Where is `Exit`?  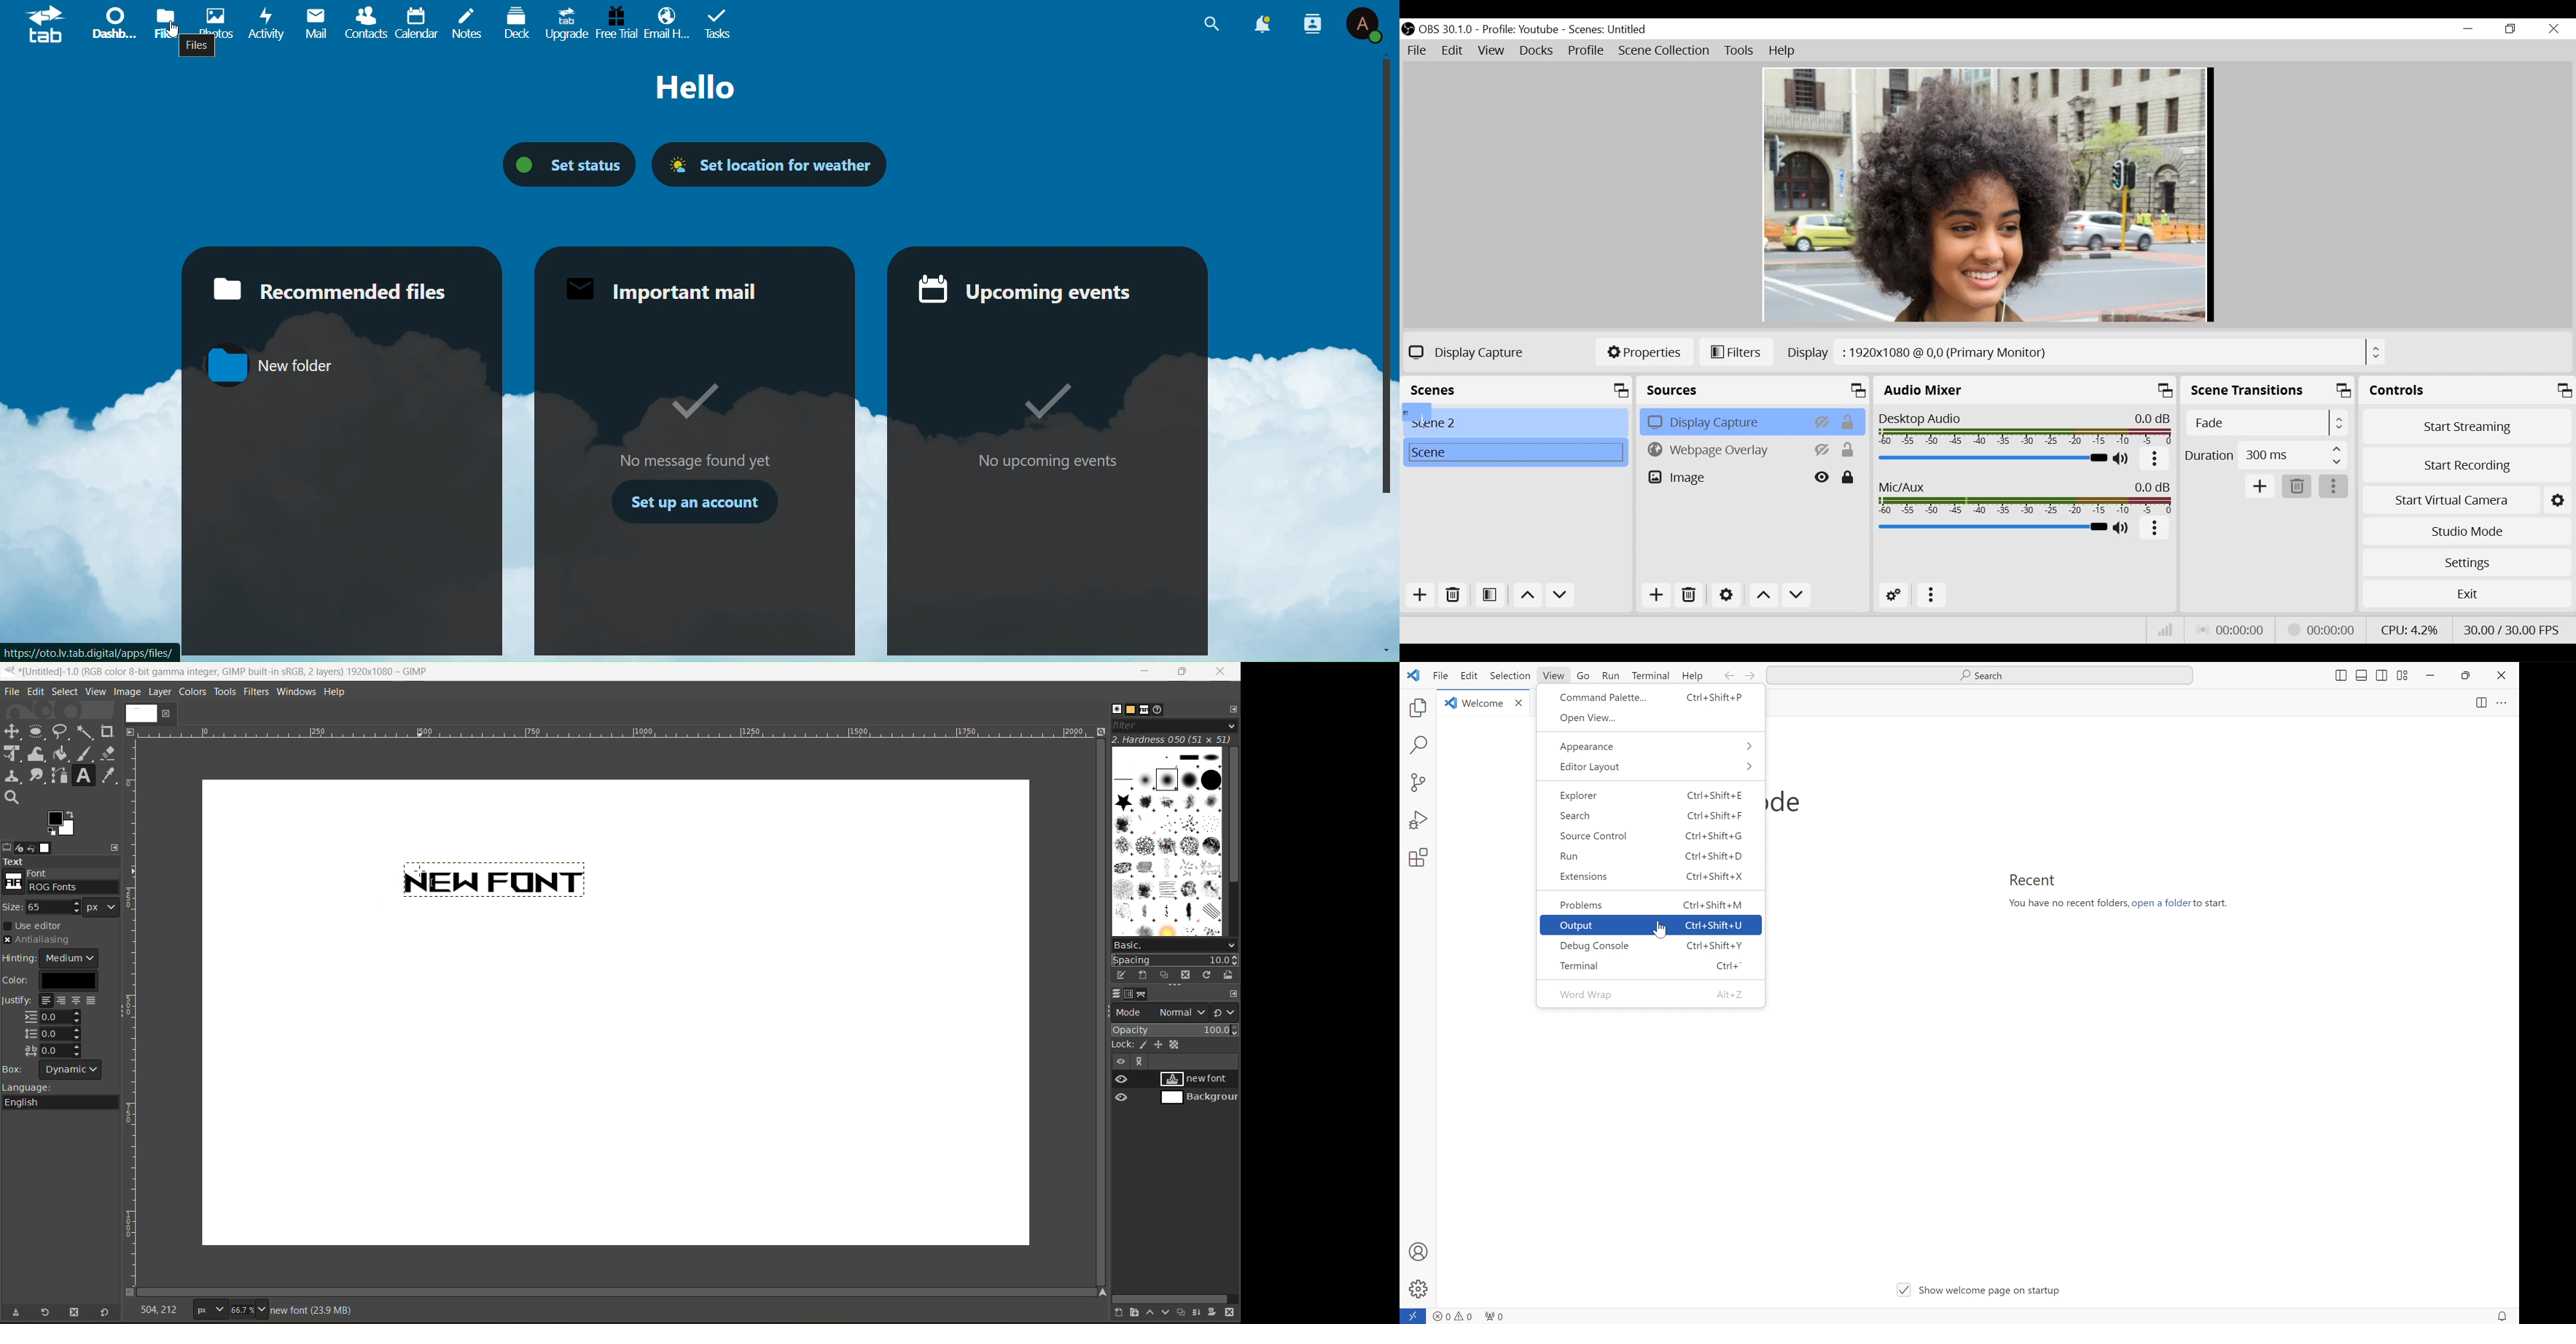 Exit is located at coordinates (2464, 595).